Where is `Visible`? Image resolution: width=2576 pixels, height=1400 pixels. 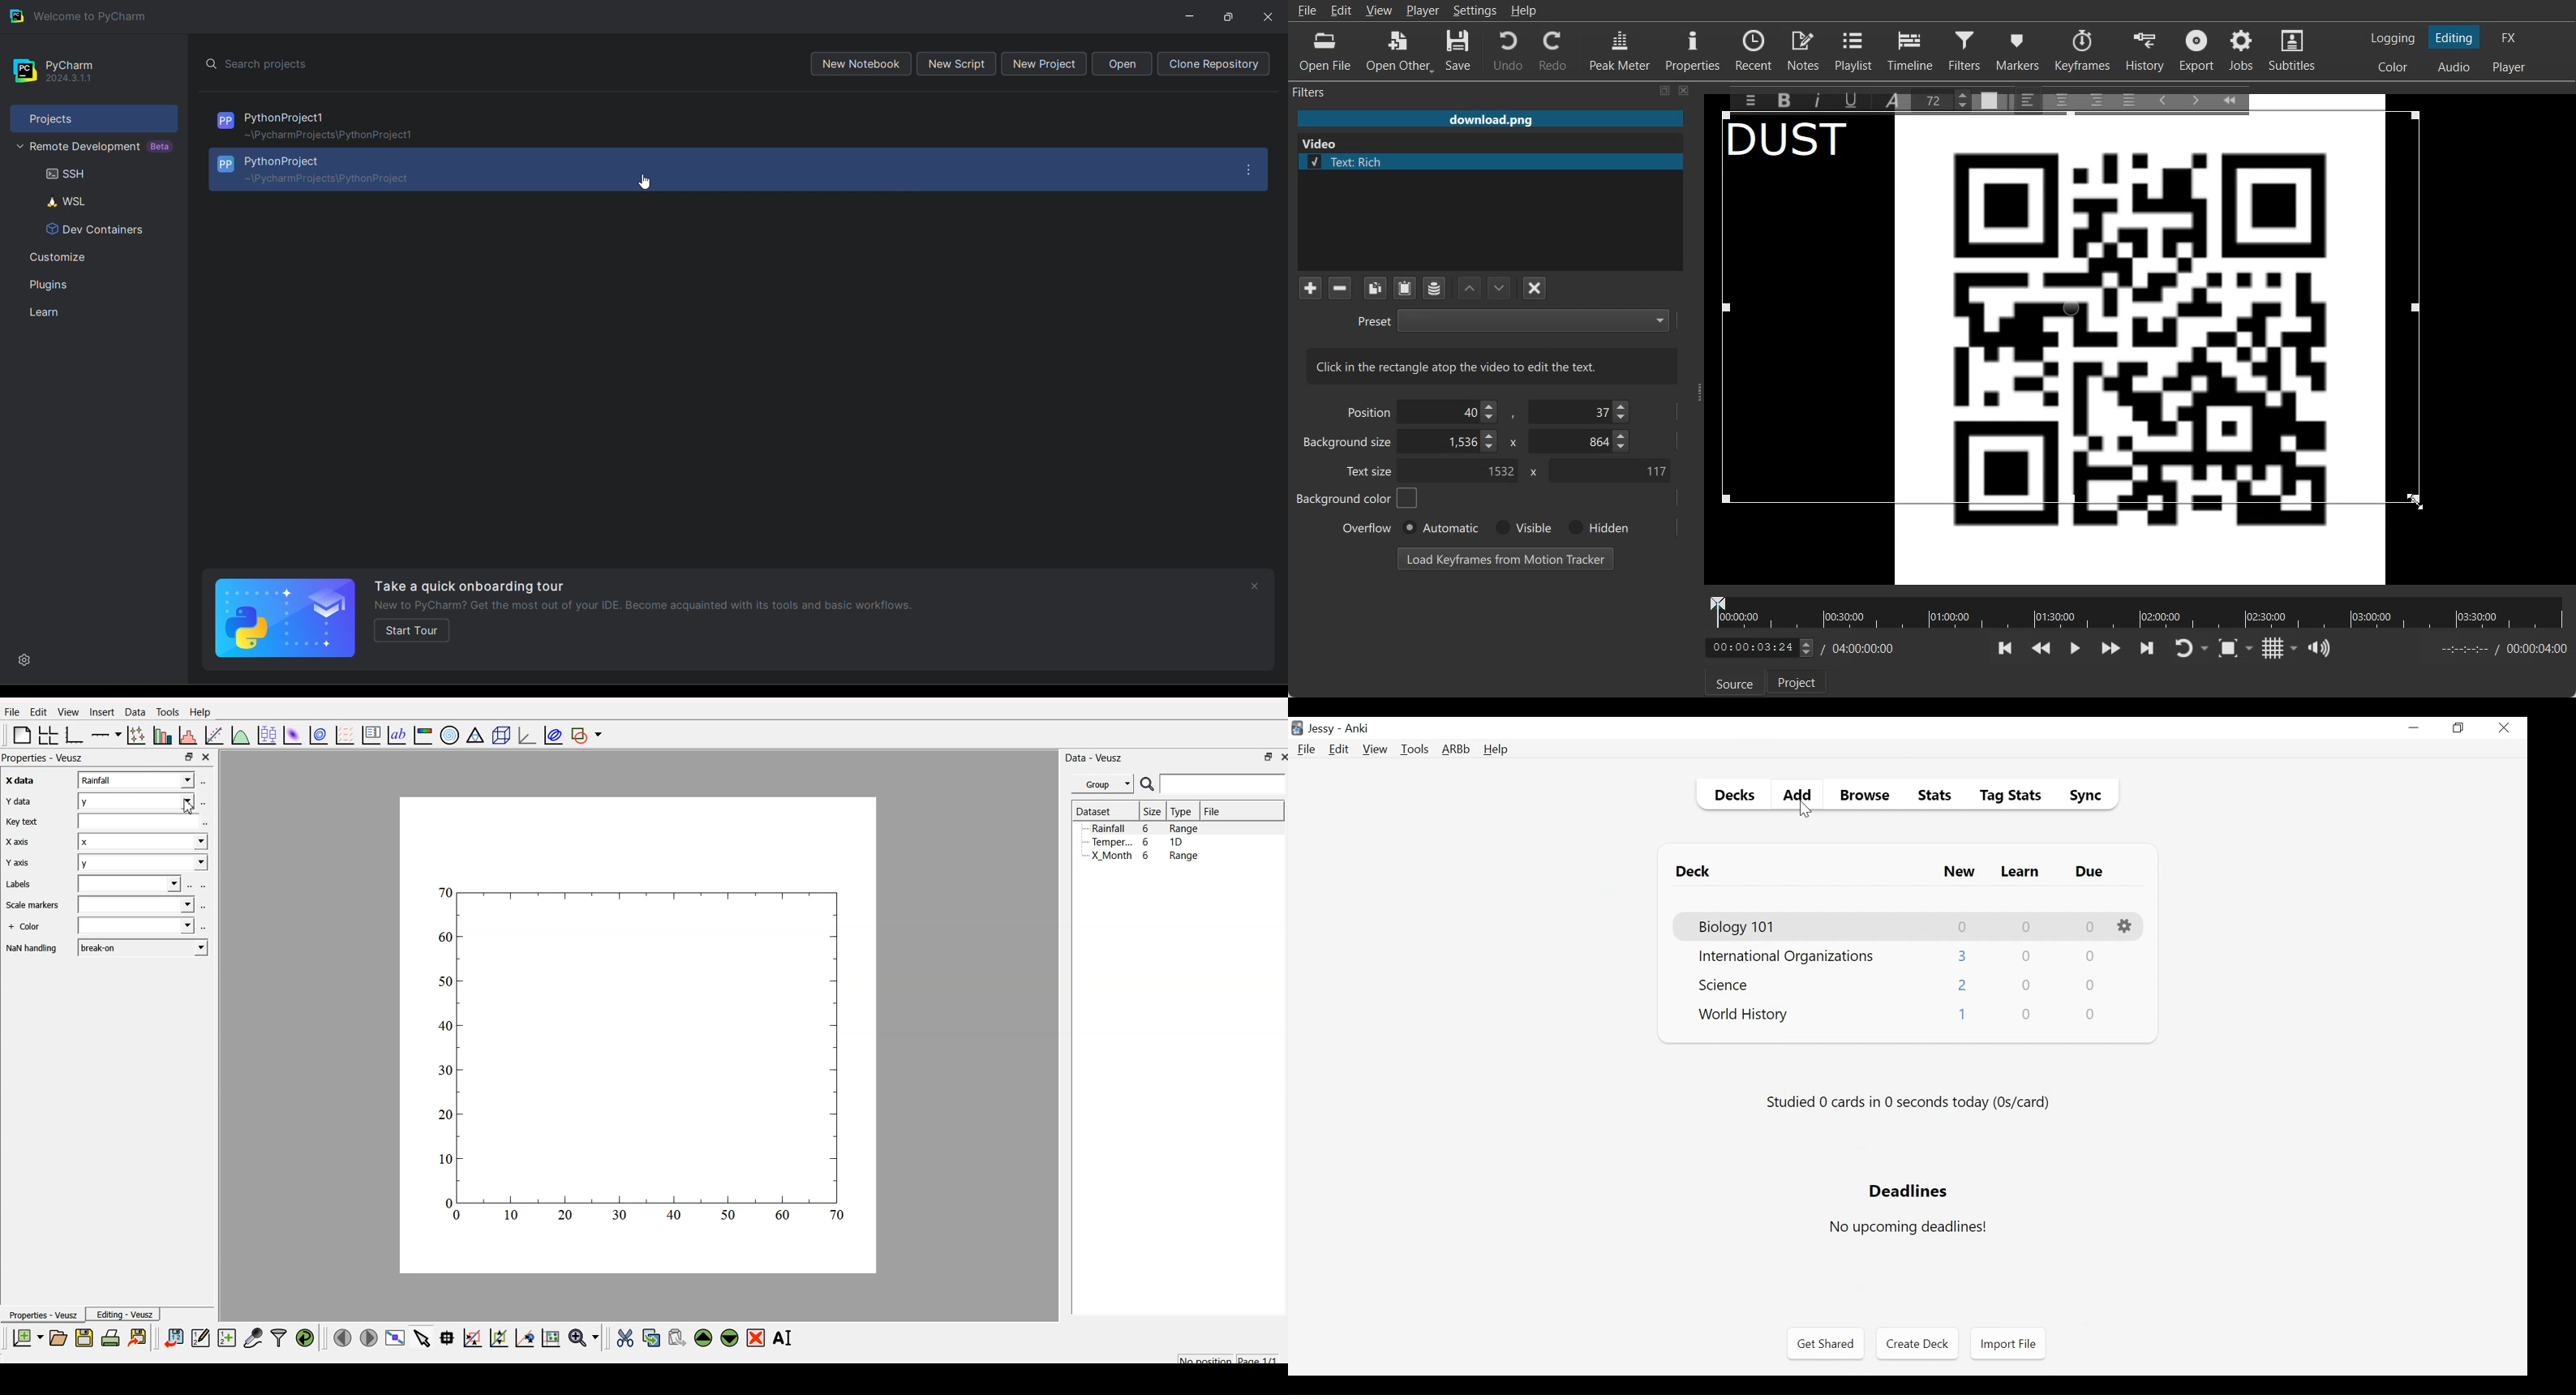 Visible is located at coordinates (1522, 528).